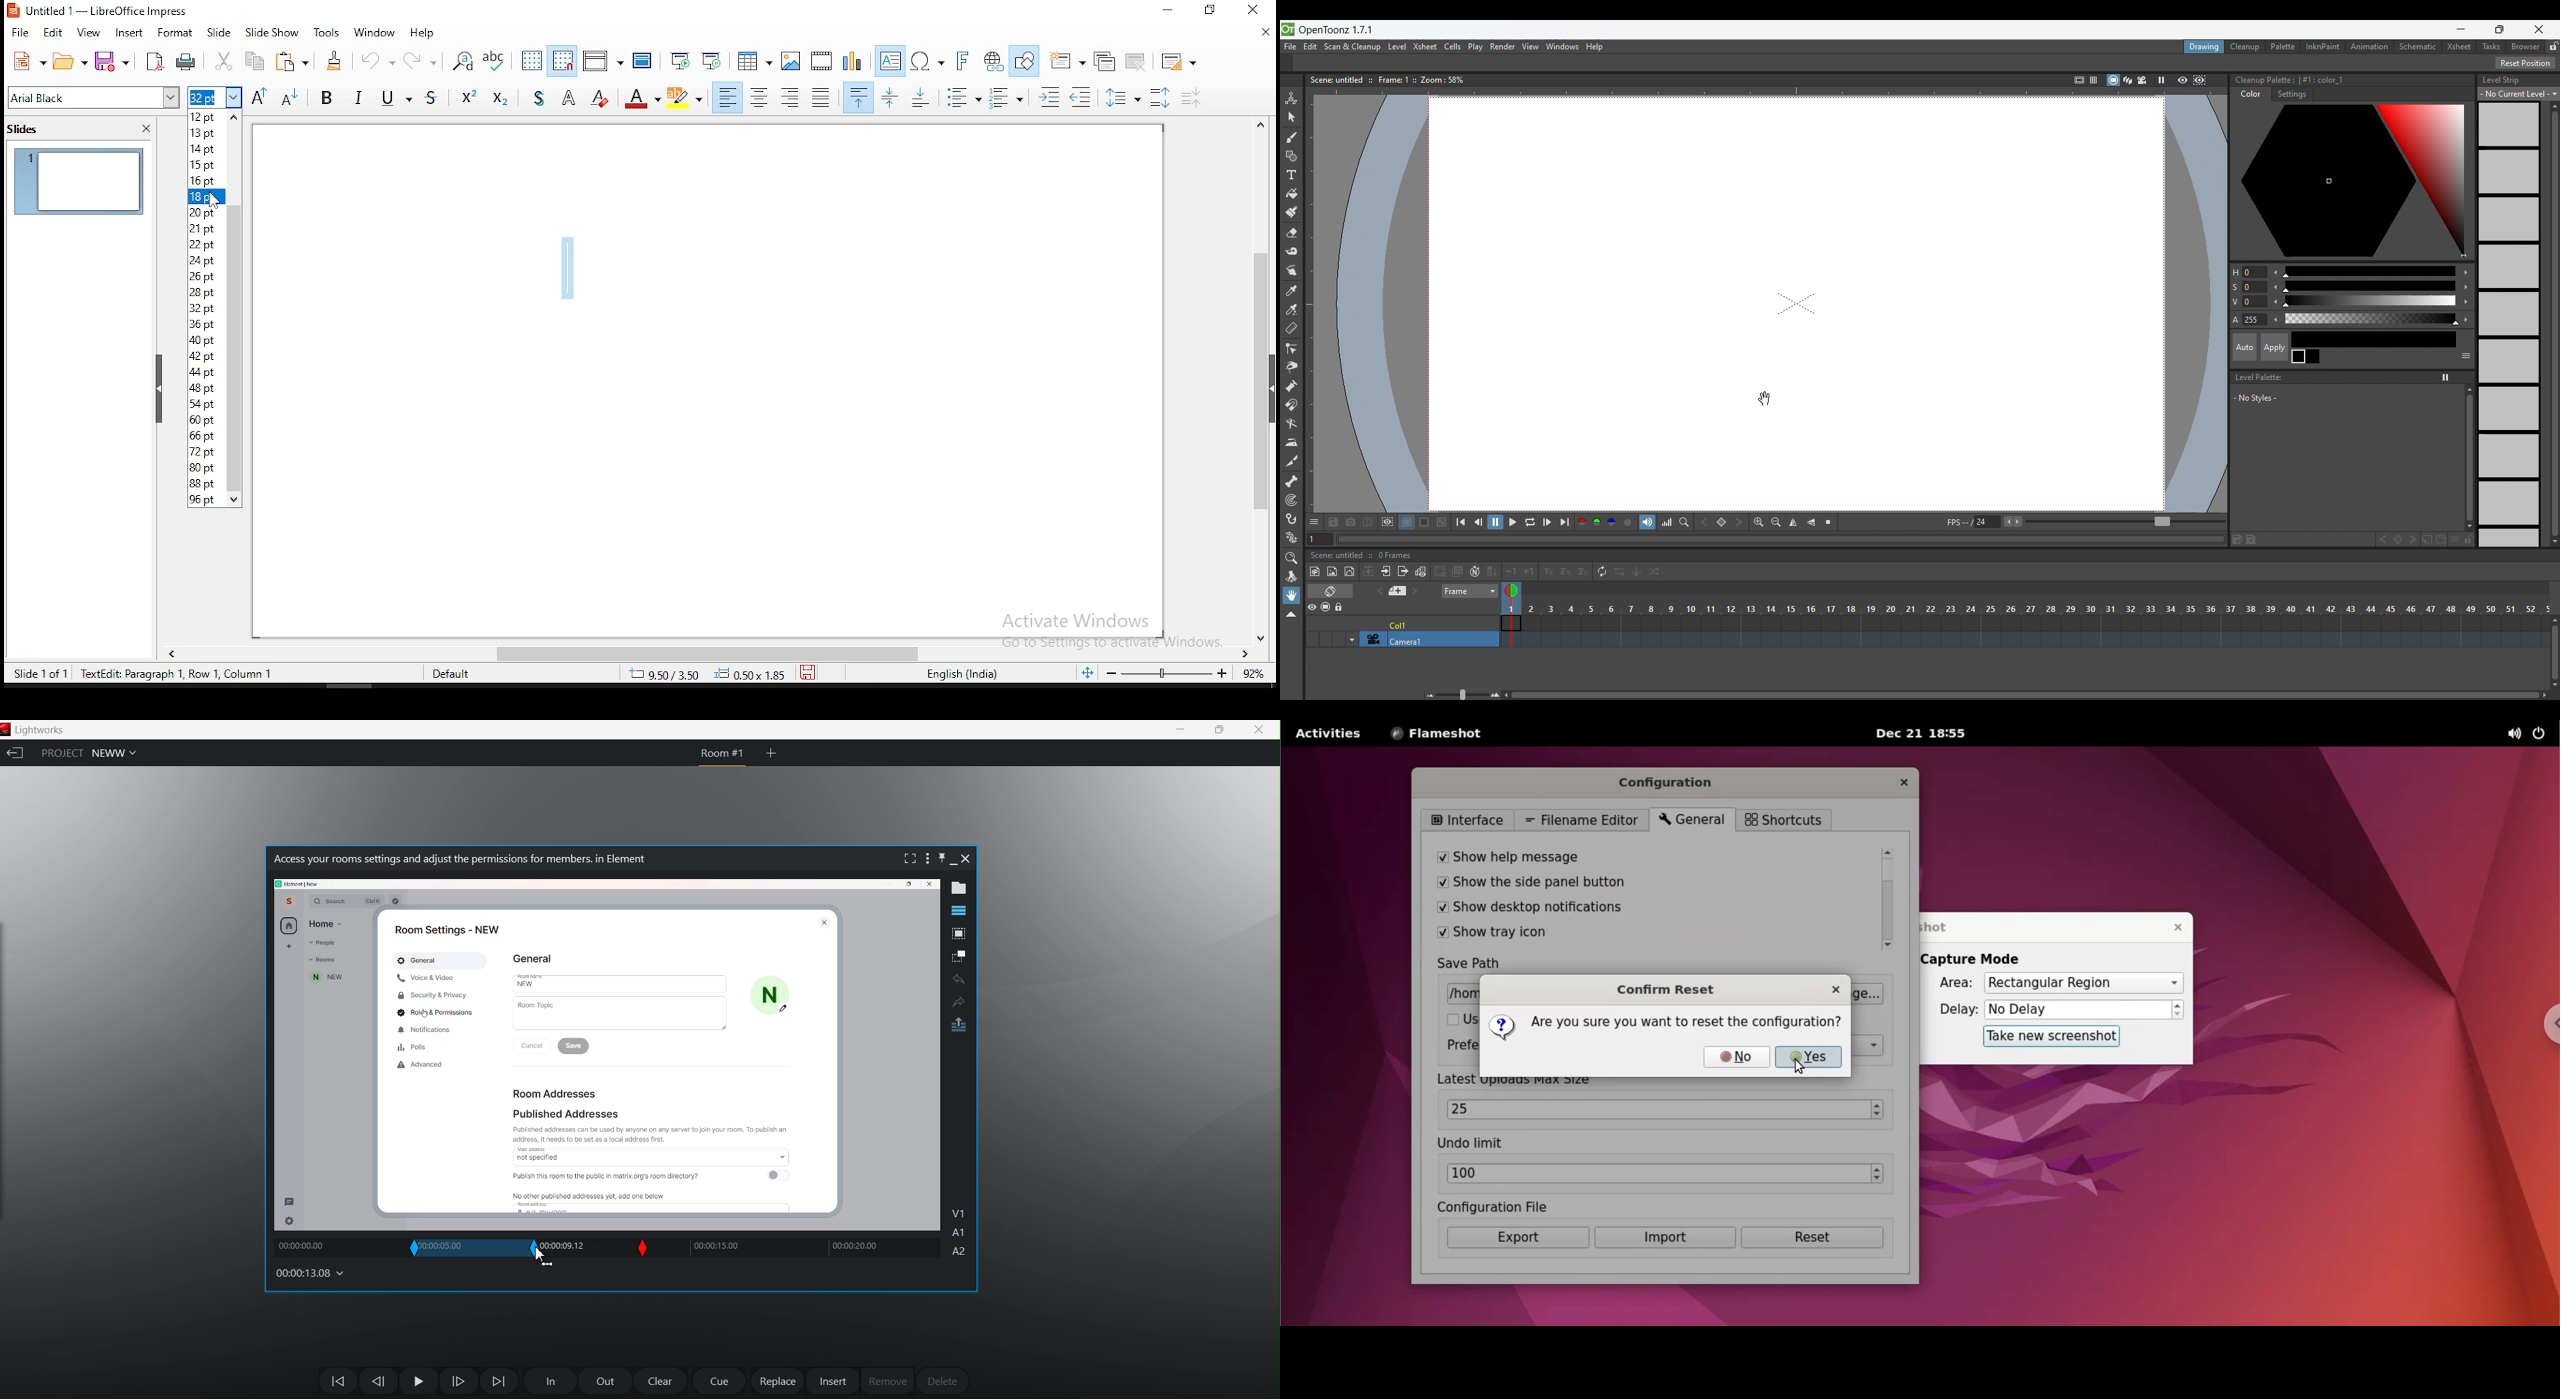 Image resolution: width=2576 pixels, height=1400 pixels. I want to click on Outline, so click(570, 96).